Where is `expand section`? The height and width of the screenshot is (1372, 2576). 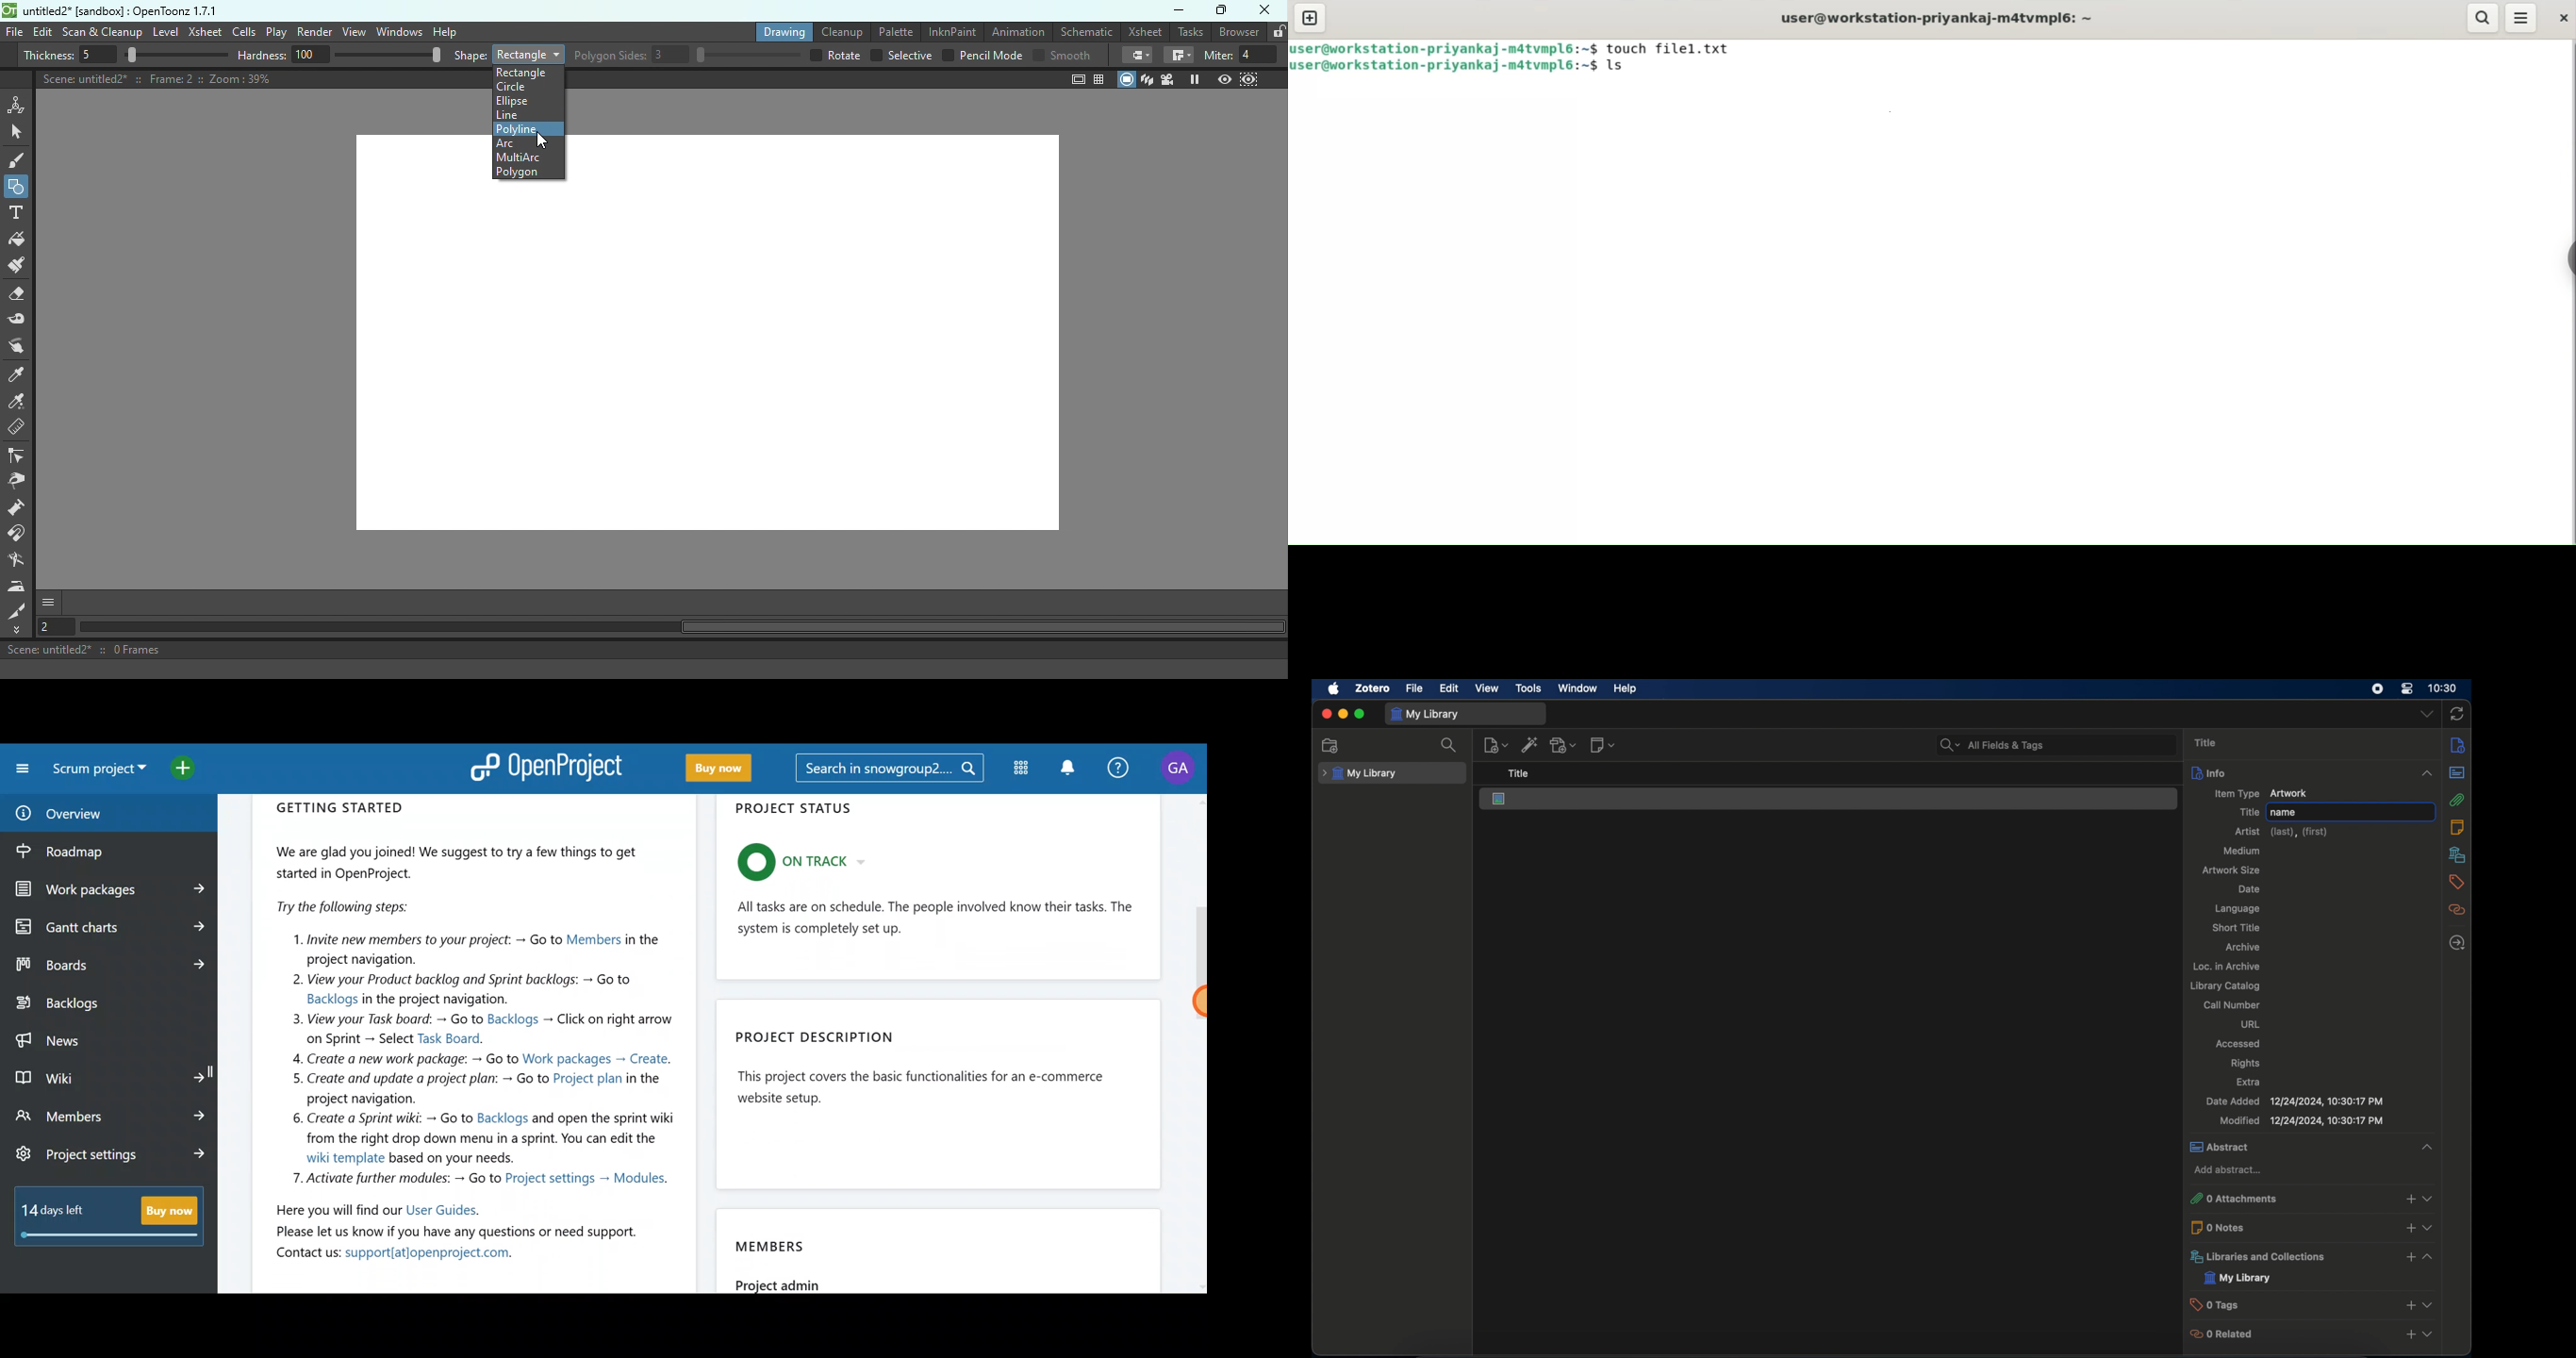 expand section is located at coordinates (2433, 1260).